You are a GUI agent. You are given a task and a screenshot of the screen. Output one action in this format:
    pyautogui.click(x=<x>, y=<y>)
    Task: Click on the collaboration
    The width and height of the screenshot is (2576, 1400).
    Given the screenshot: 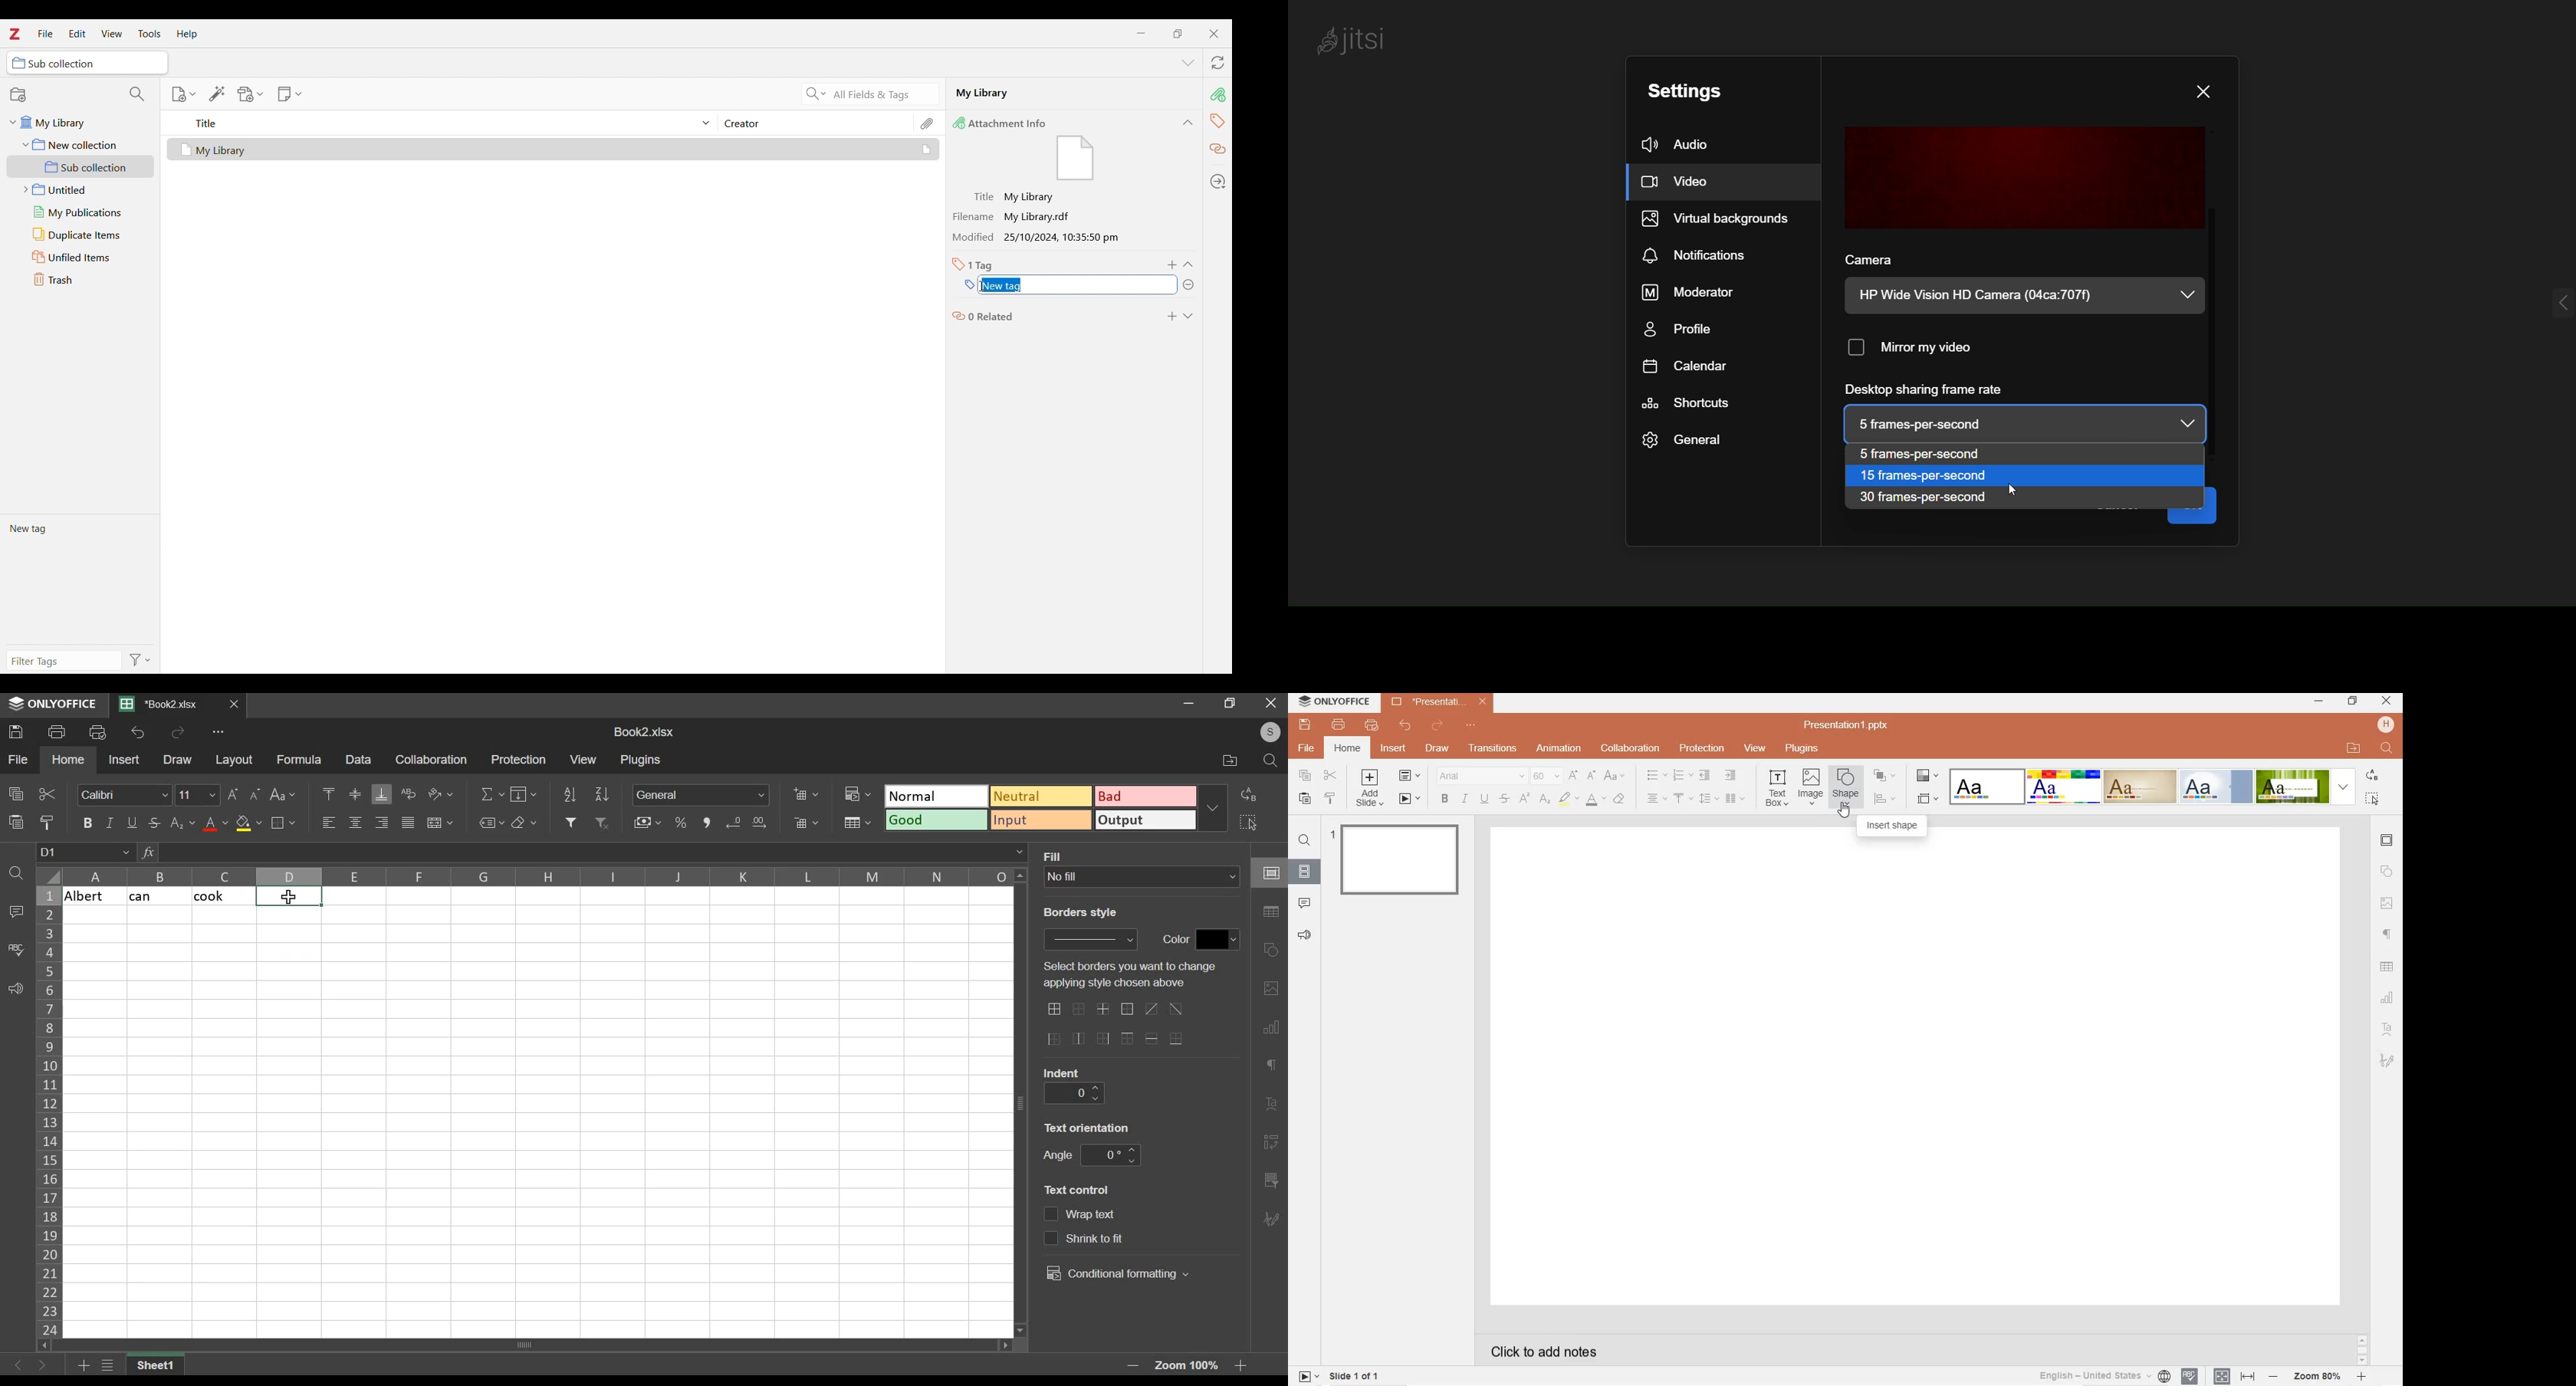 What is the action you would take?
    pyautogui.click(x=1631, y=748)
    